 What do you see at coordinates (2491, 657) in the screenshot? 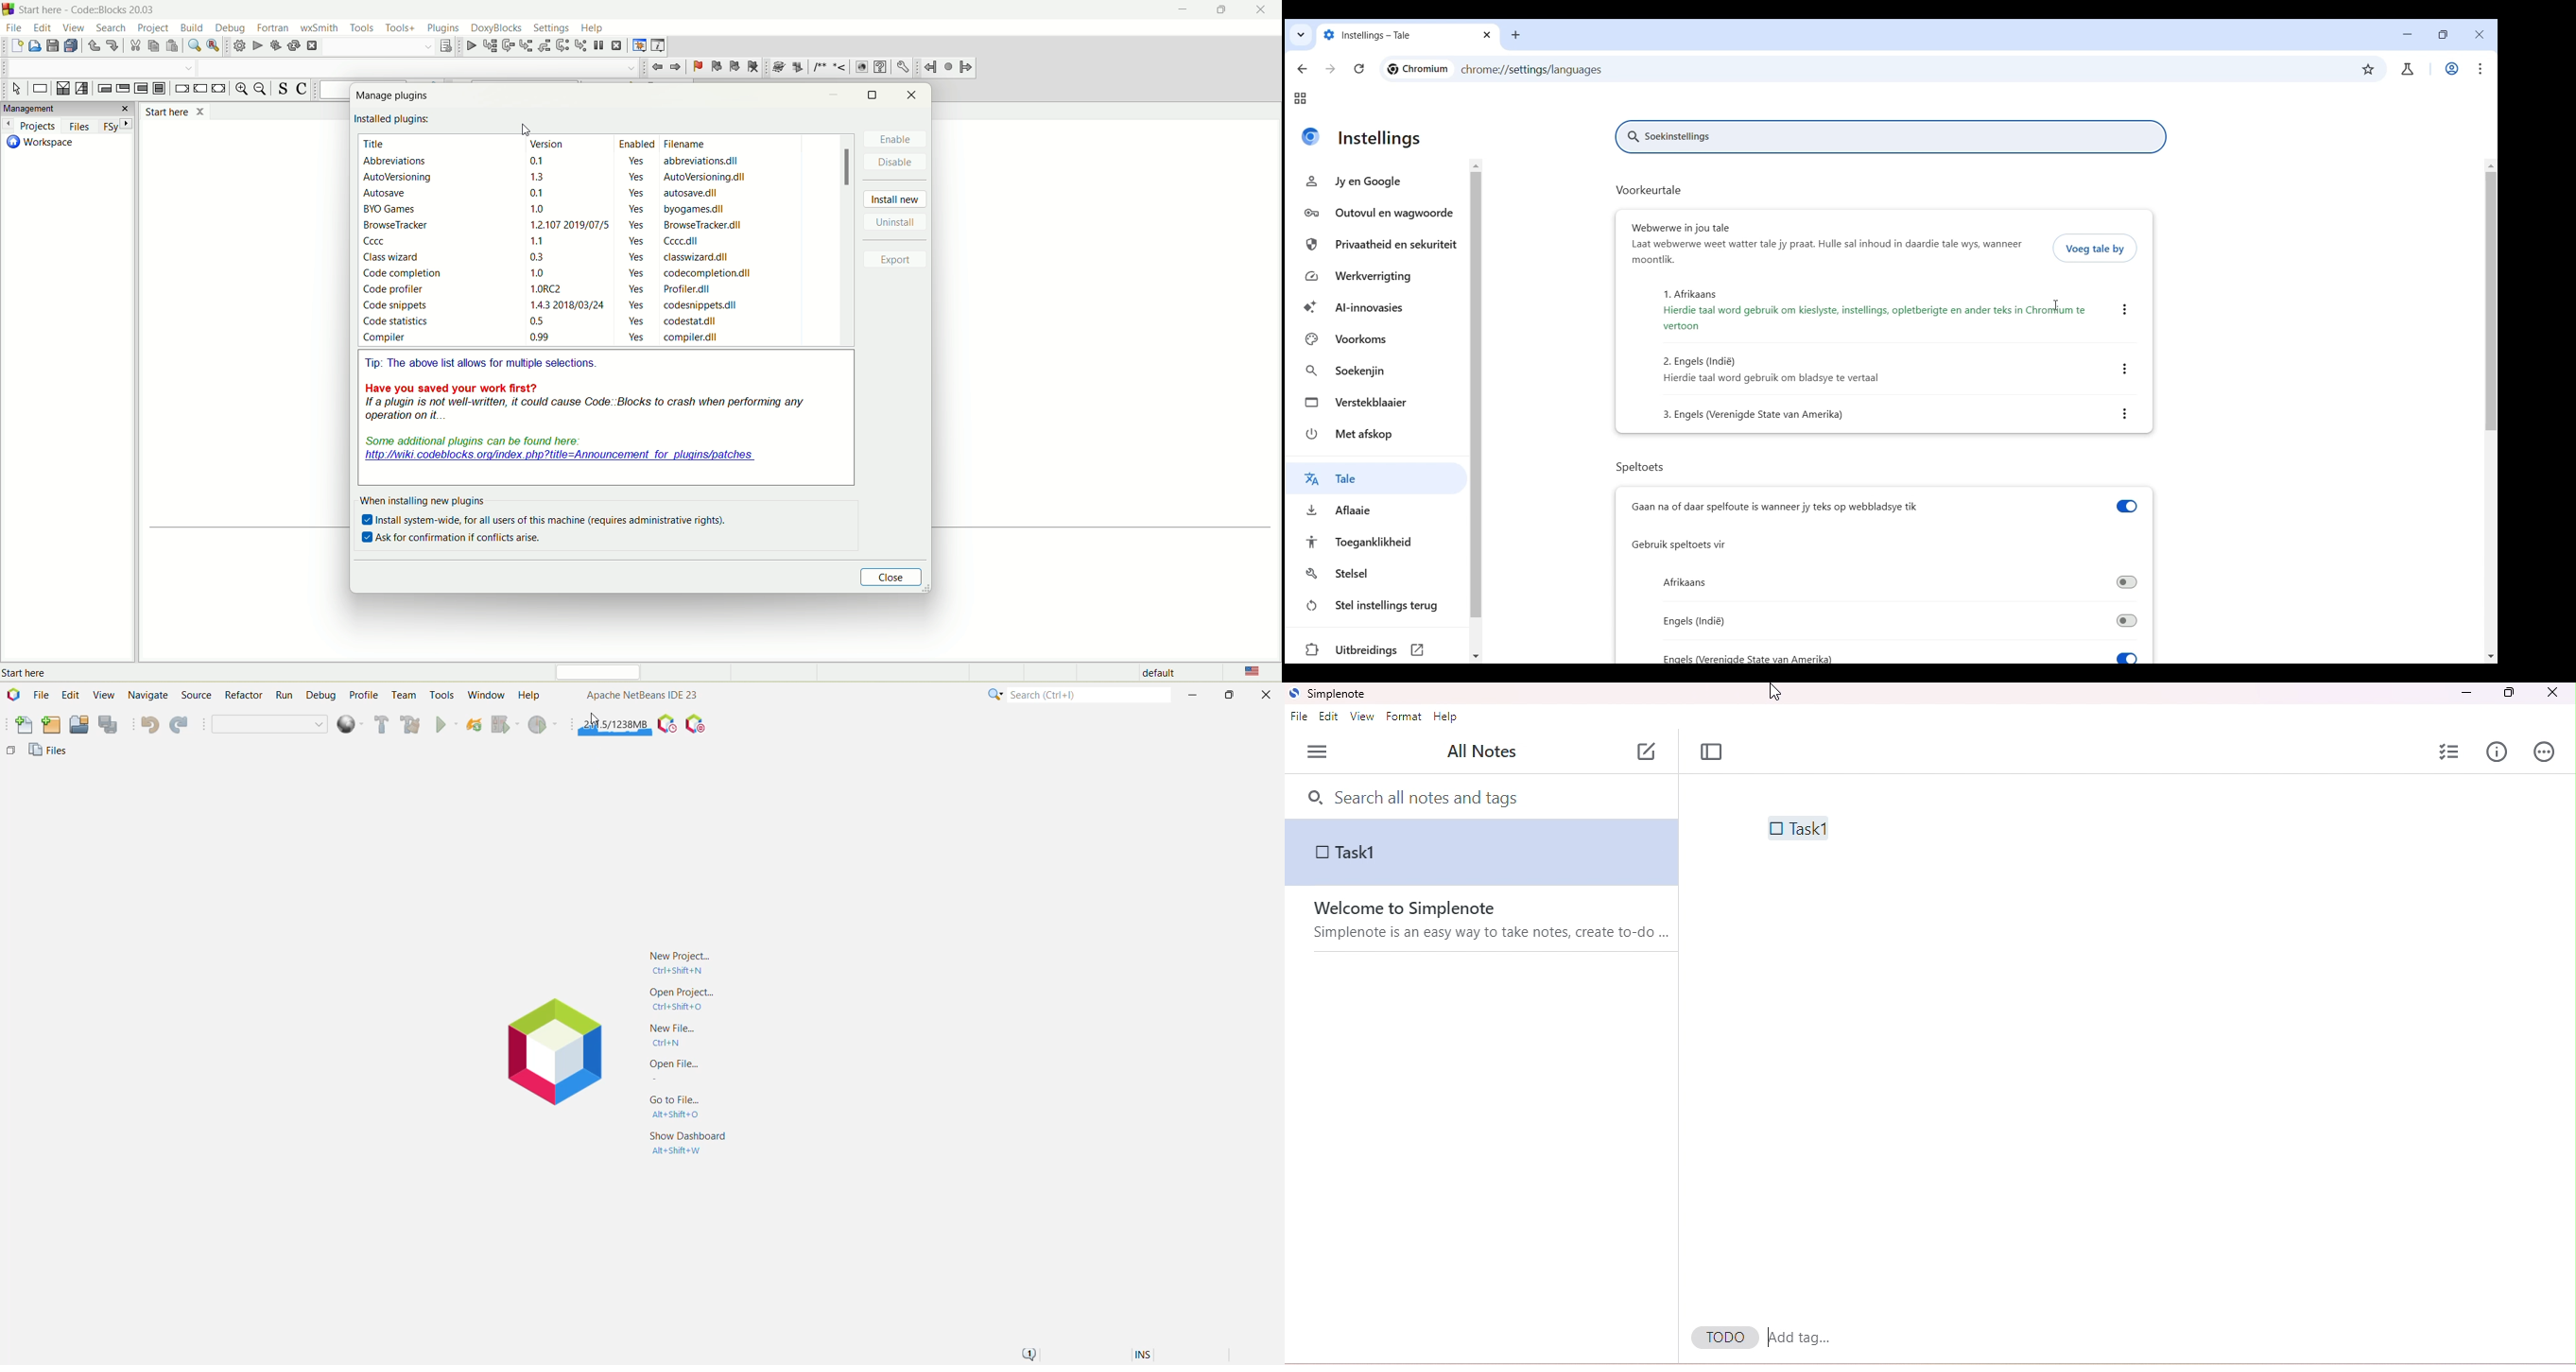
I see `Quick slide to bottom` at bounding box center [2491, 657].